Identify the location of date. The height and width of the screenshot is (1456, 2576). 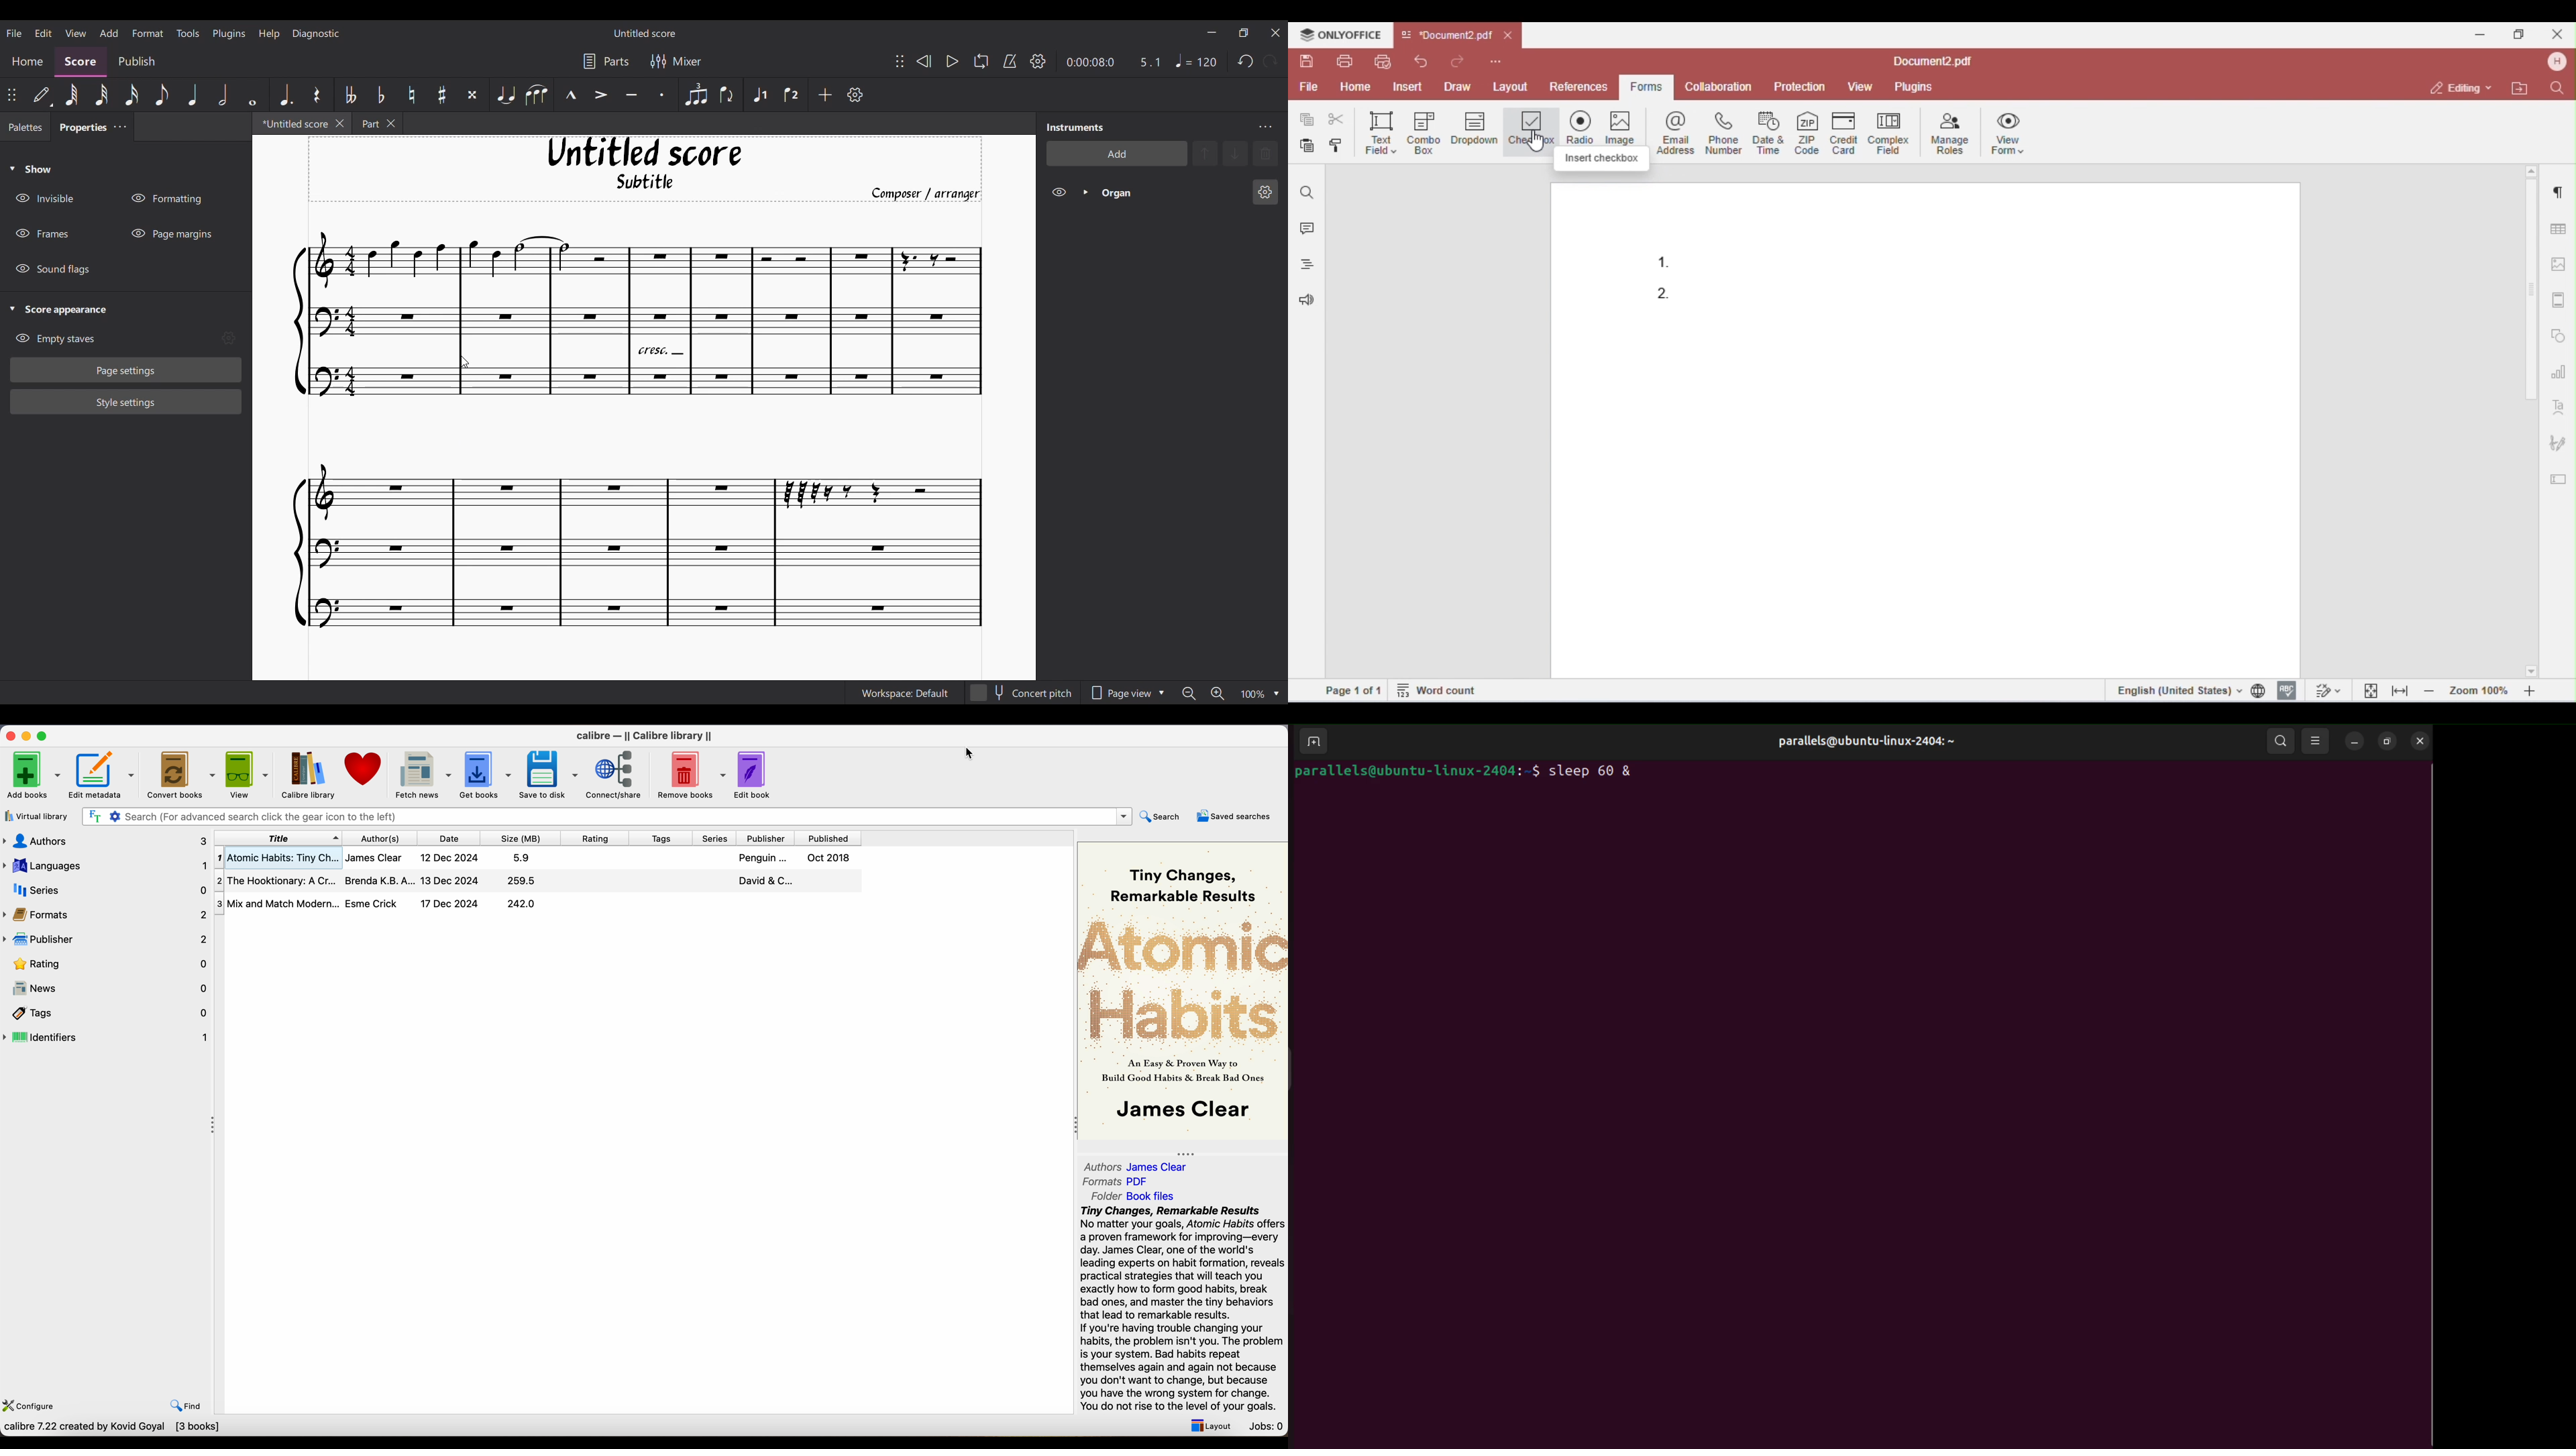
(454, 839).